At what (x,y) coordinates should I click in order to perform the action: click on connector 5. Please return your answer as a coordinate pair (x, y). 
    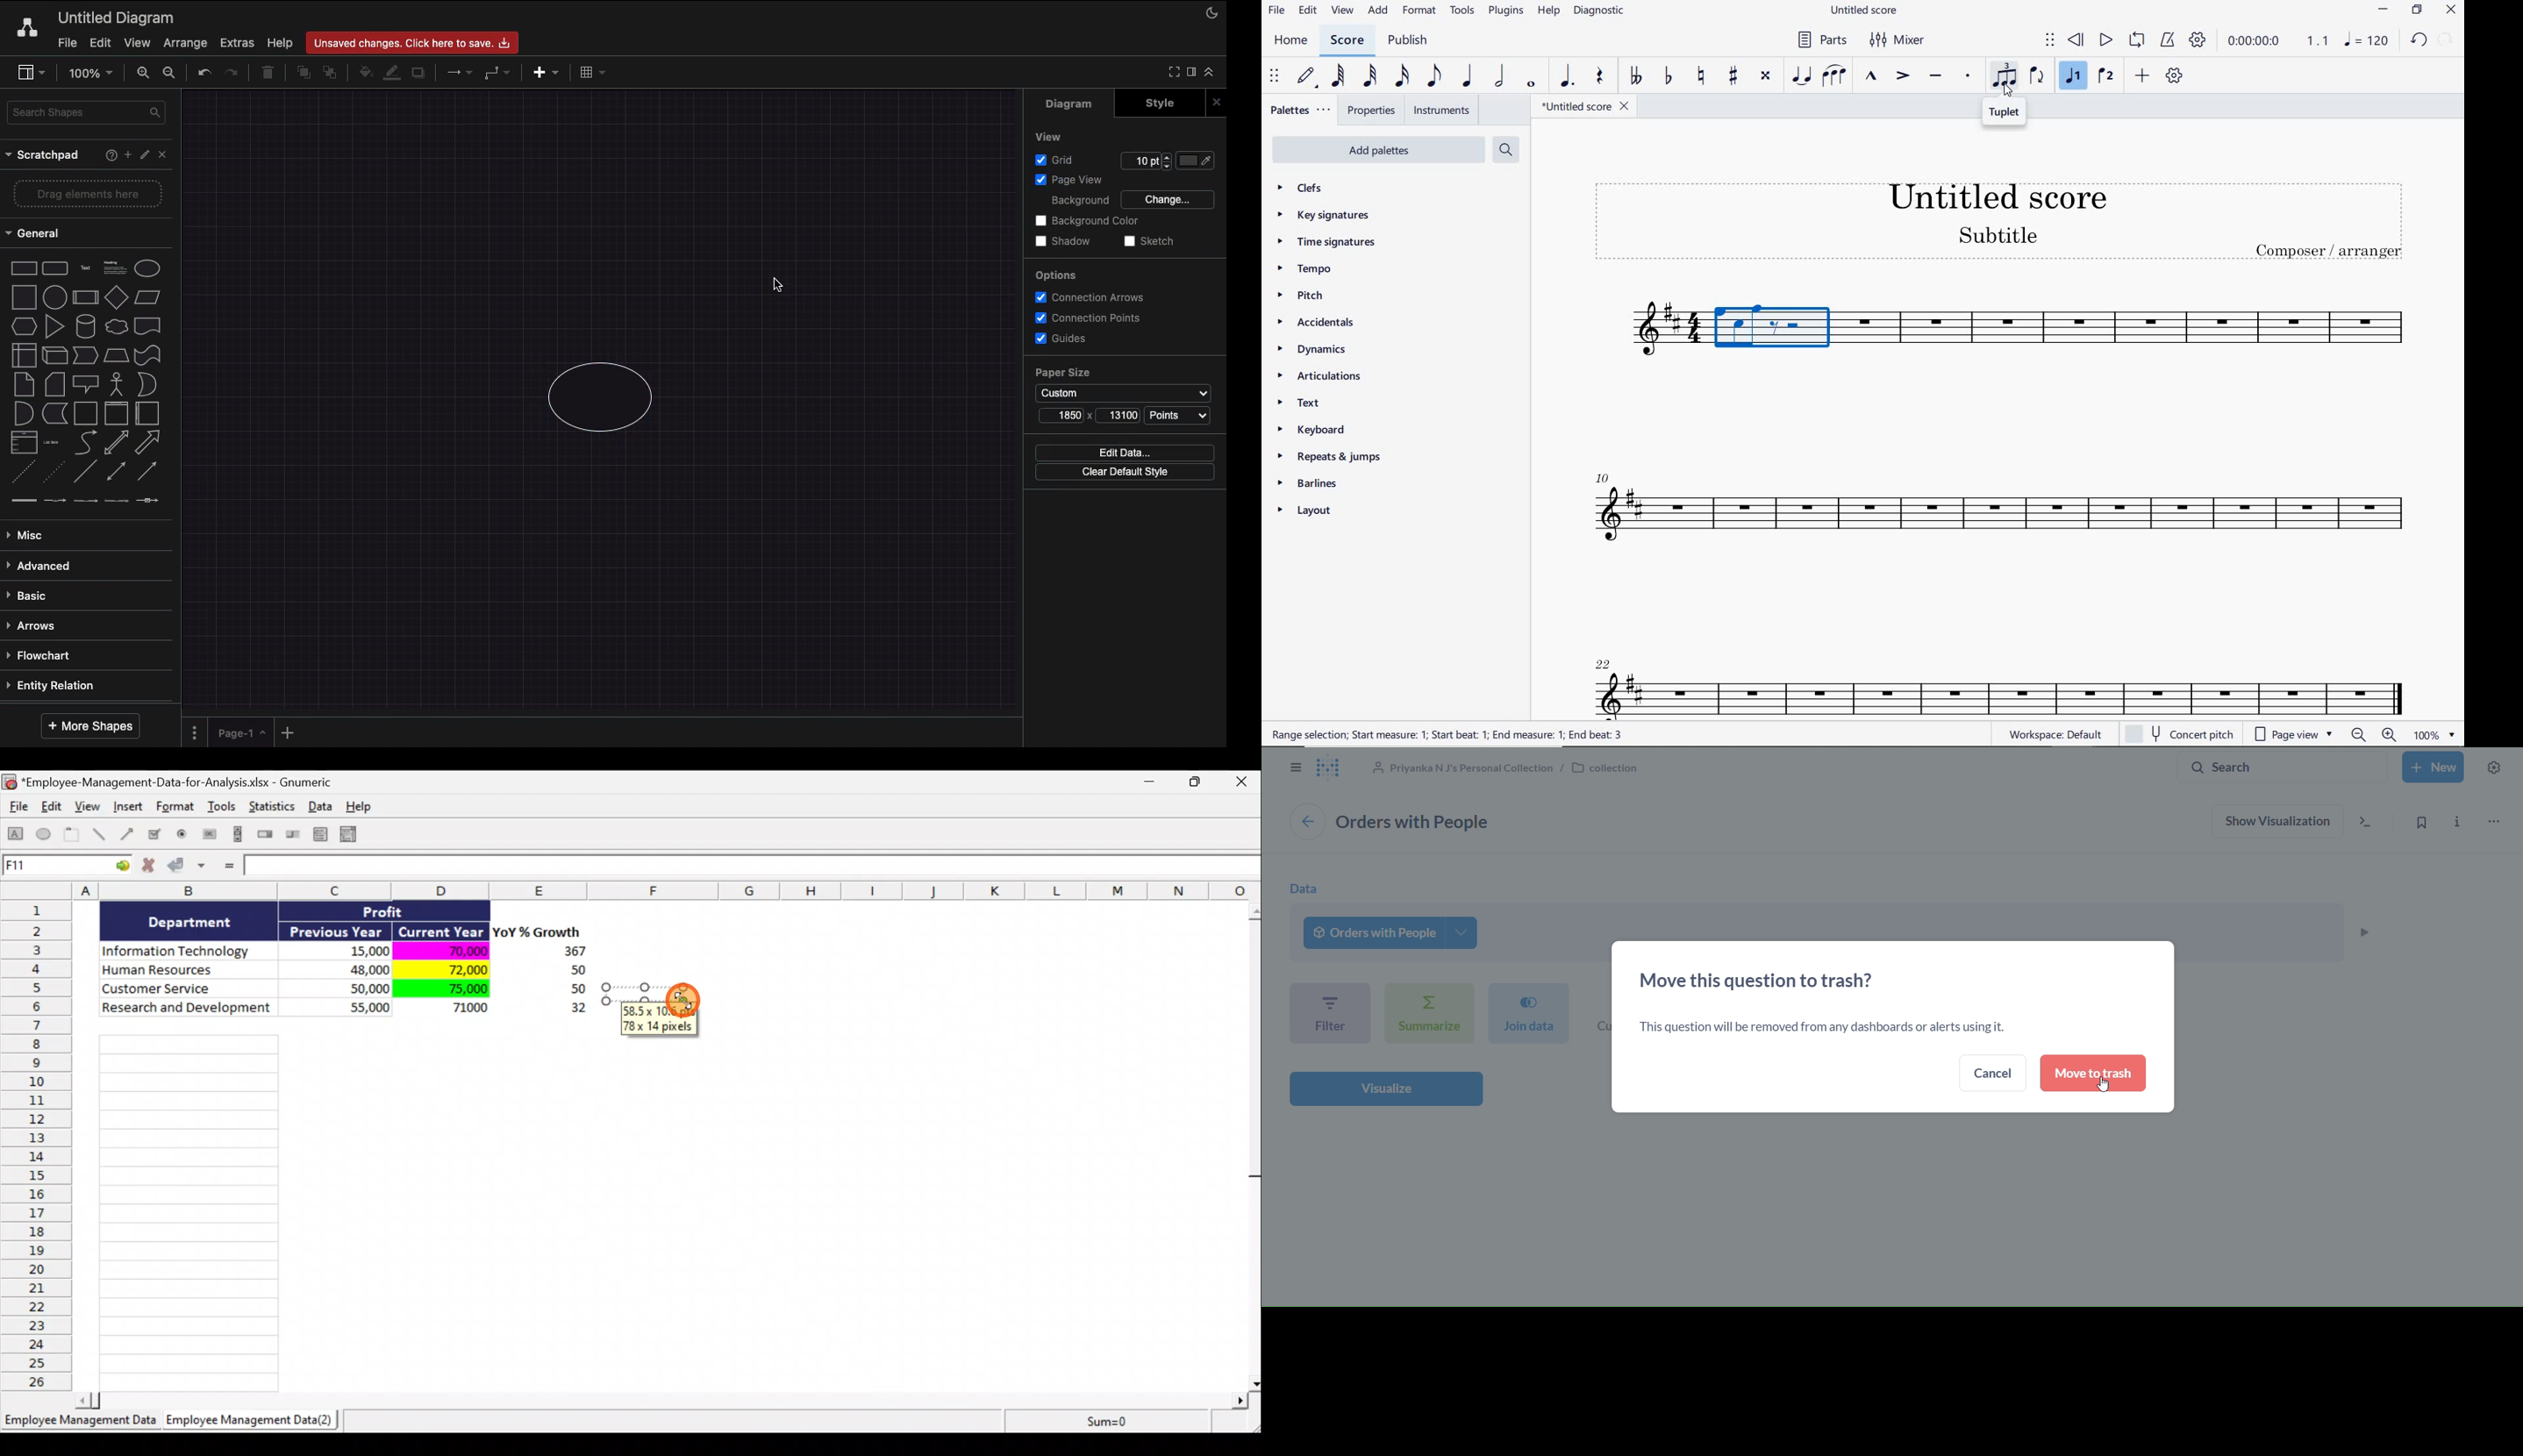
    Looking at the image, I should click on (149, 500).